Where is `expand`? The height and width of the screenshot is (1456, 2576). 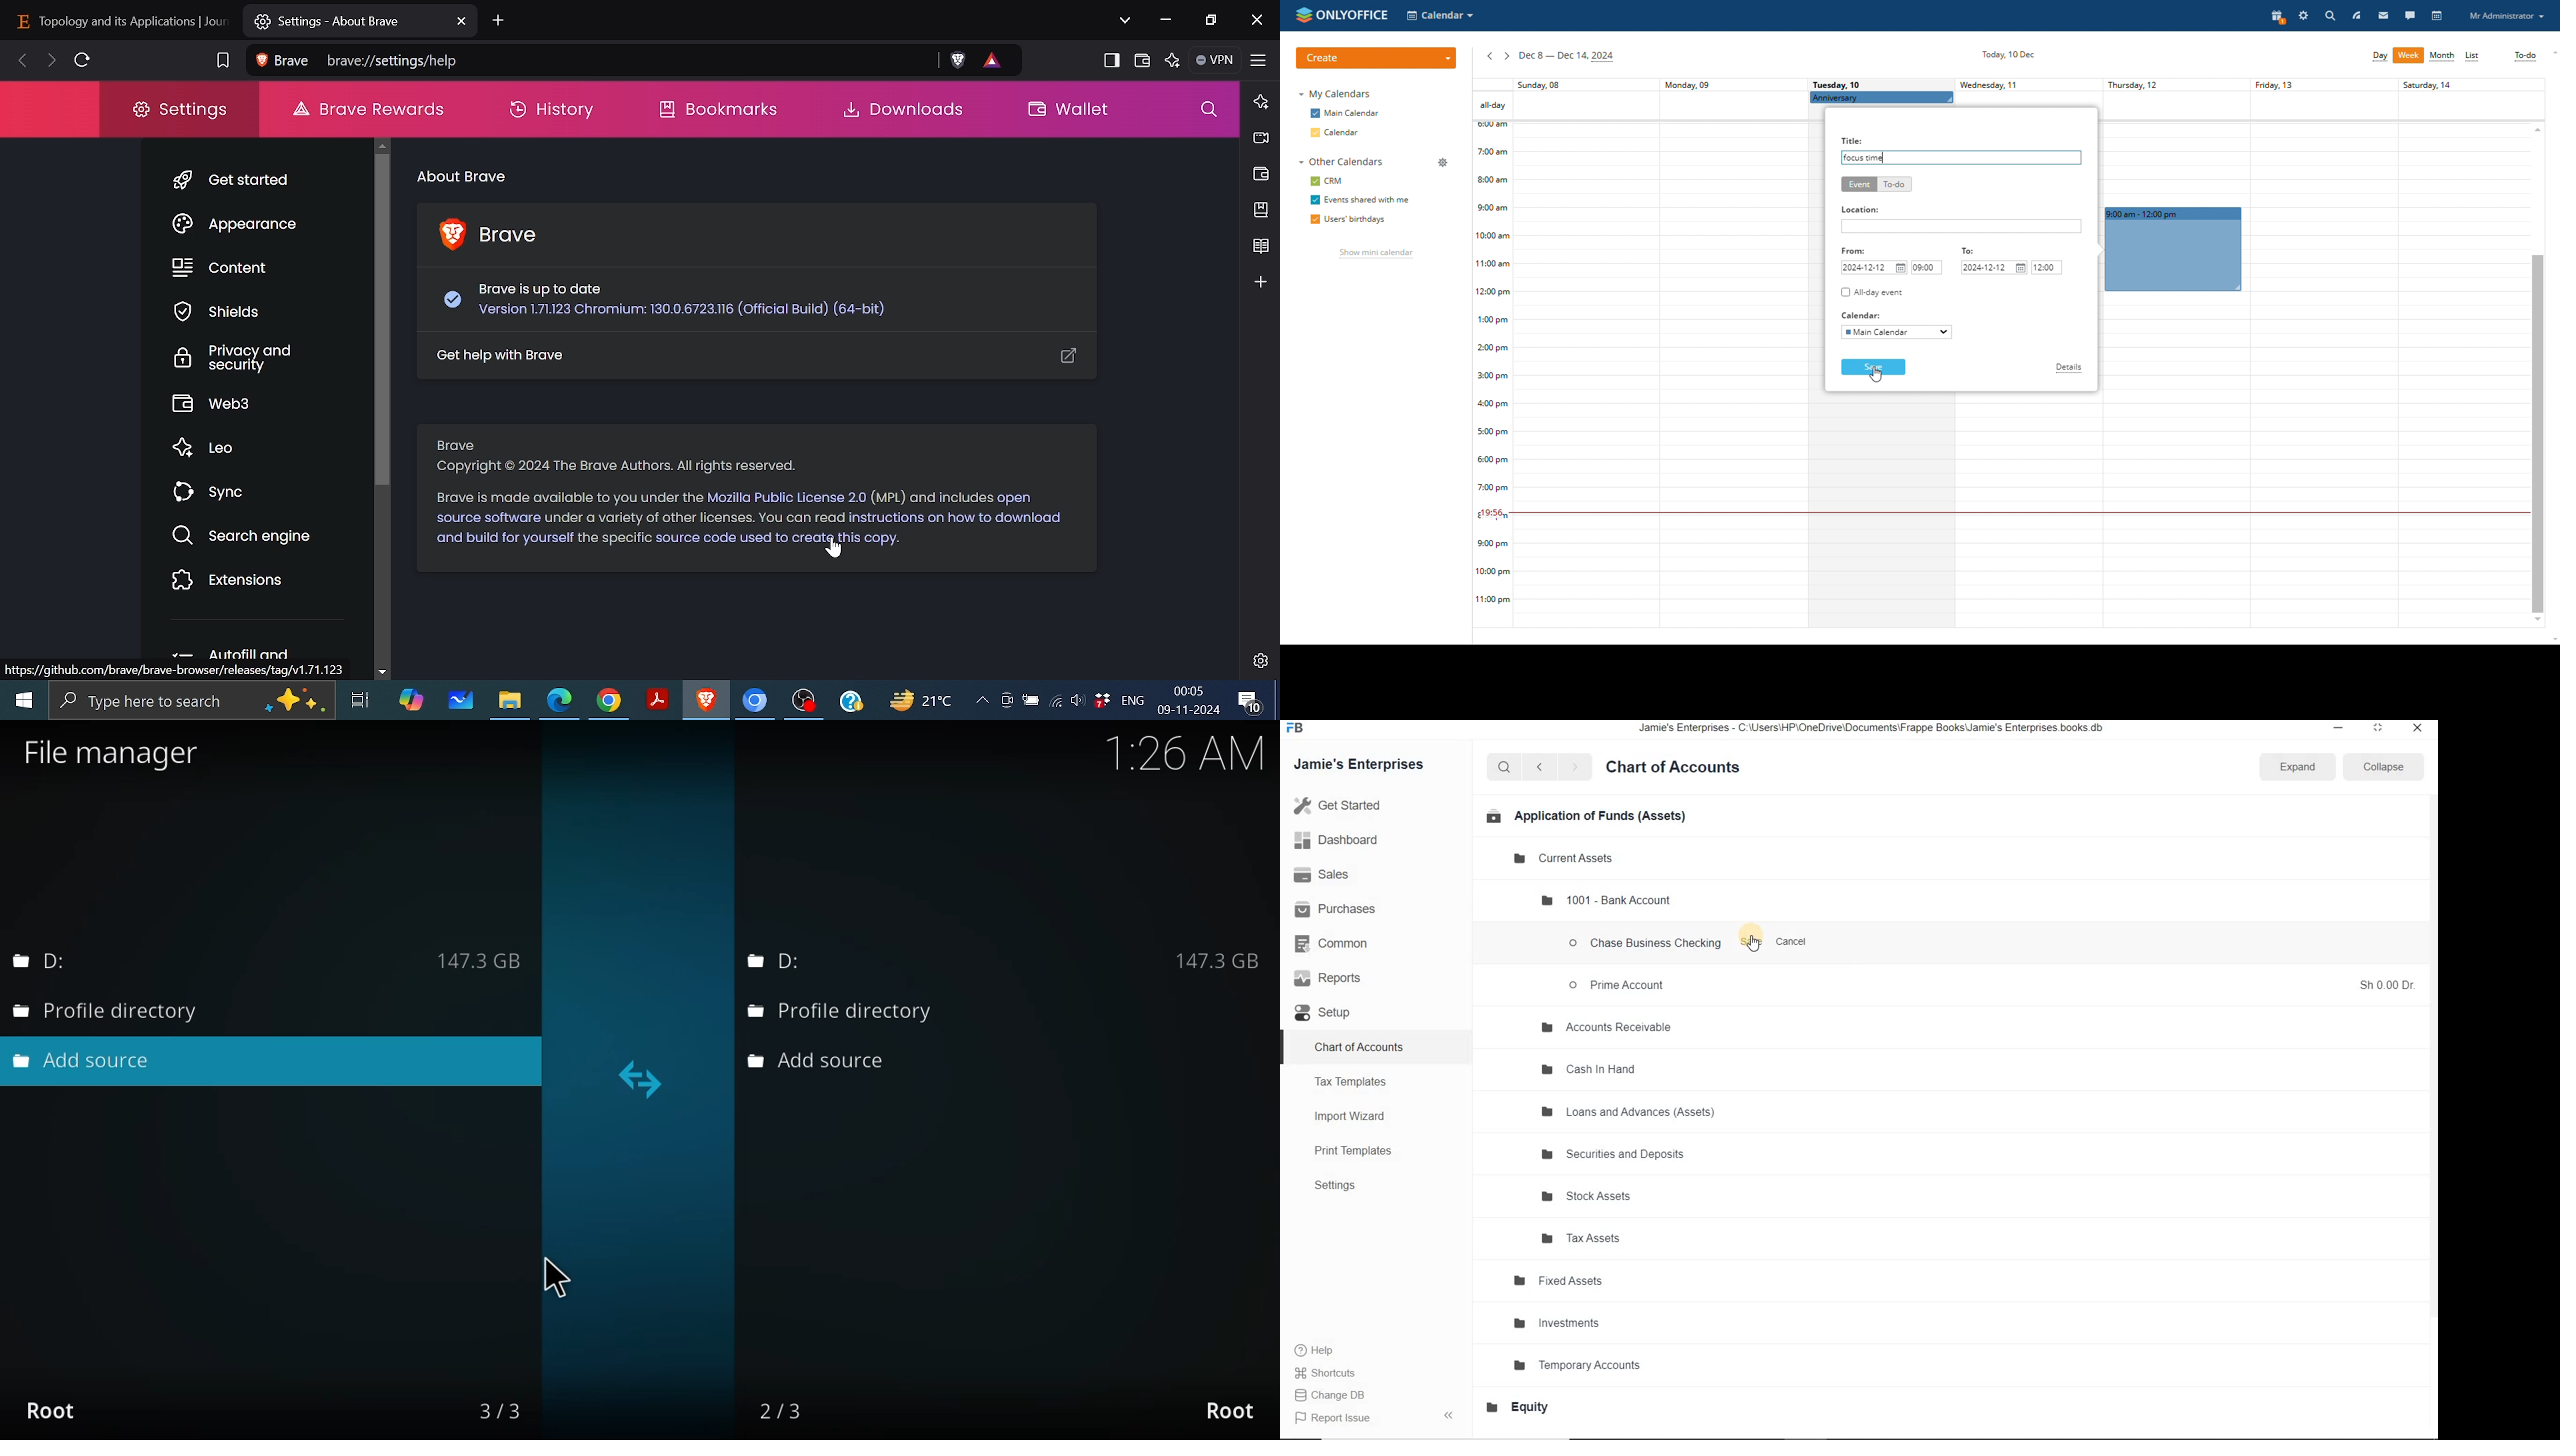
expand is located at coordinates (1452, 1414).